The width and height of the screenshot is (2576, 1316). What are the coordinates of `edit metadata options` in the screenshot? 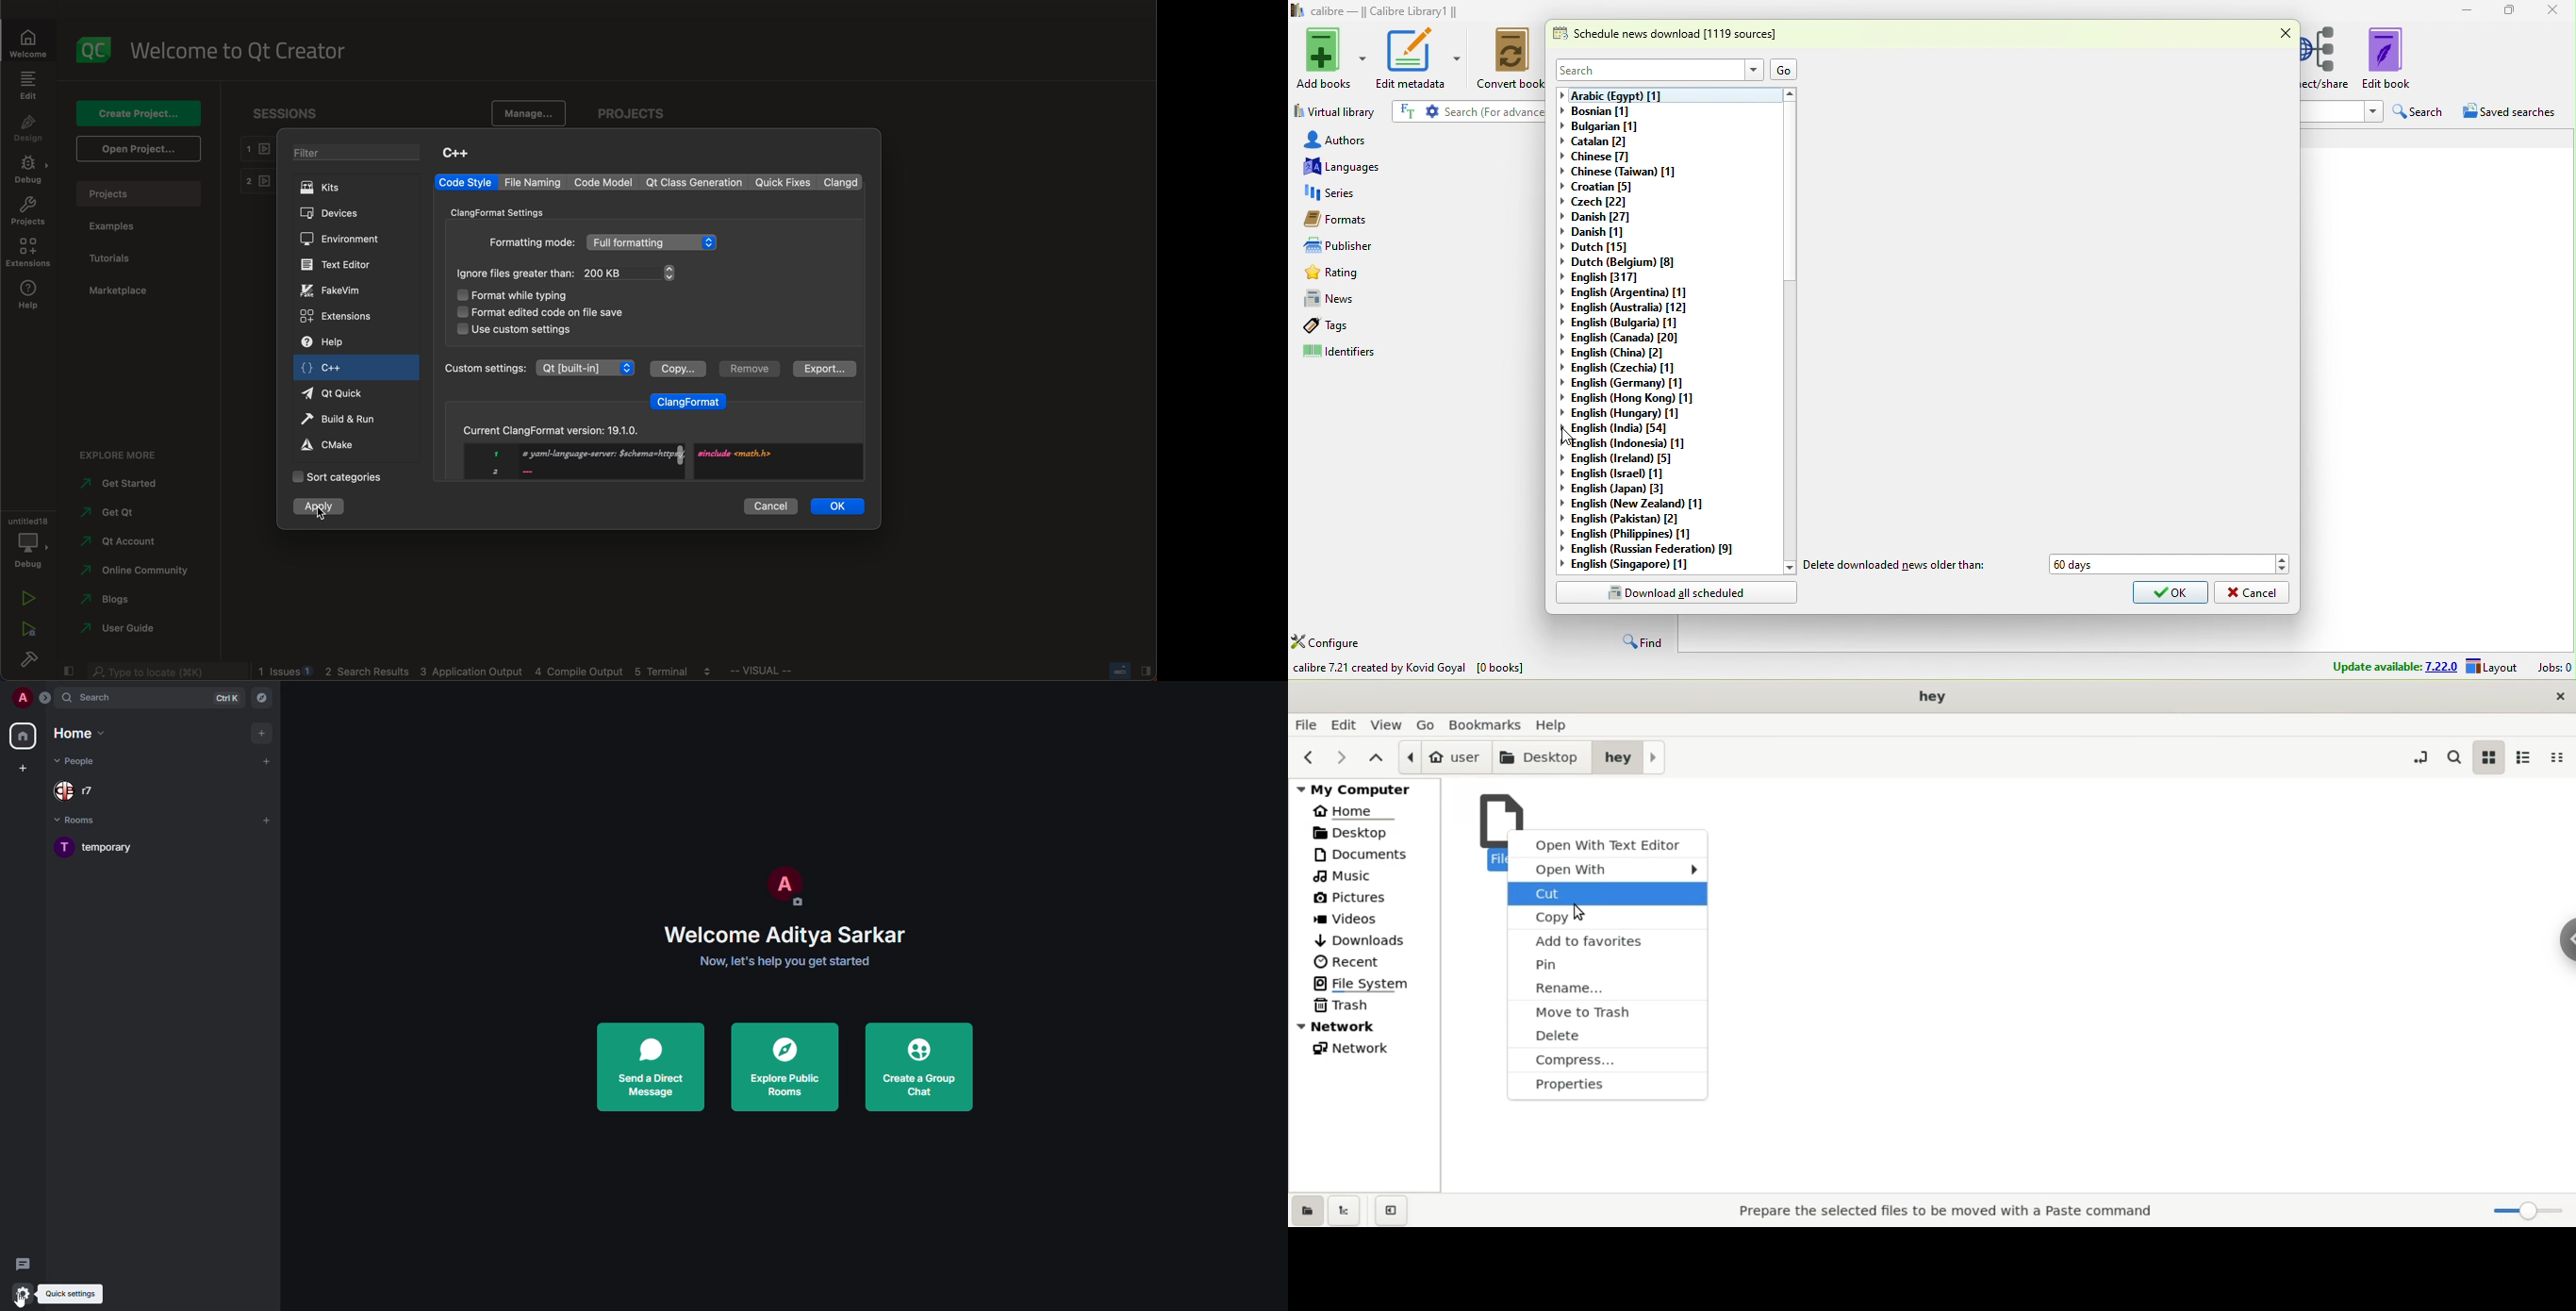 It's located at (1459, 58).